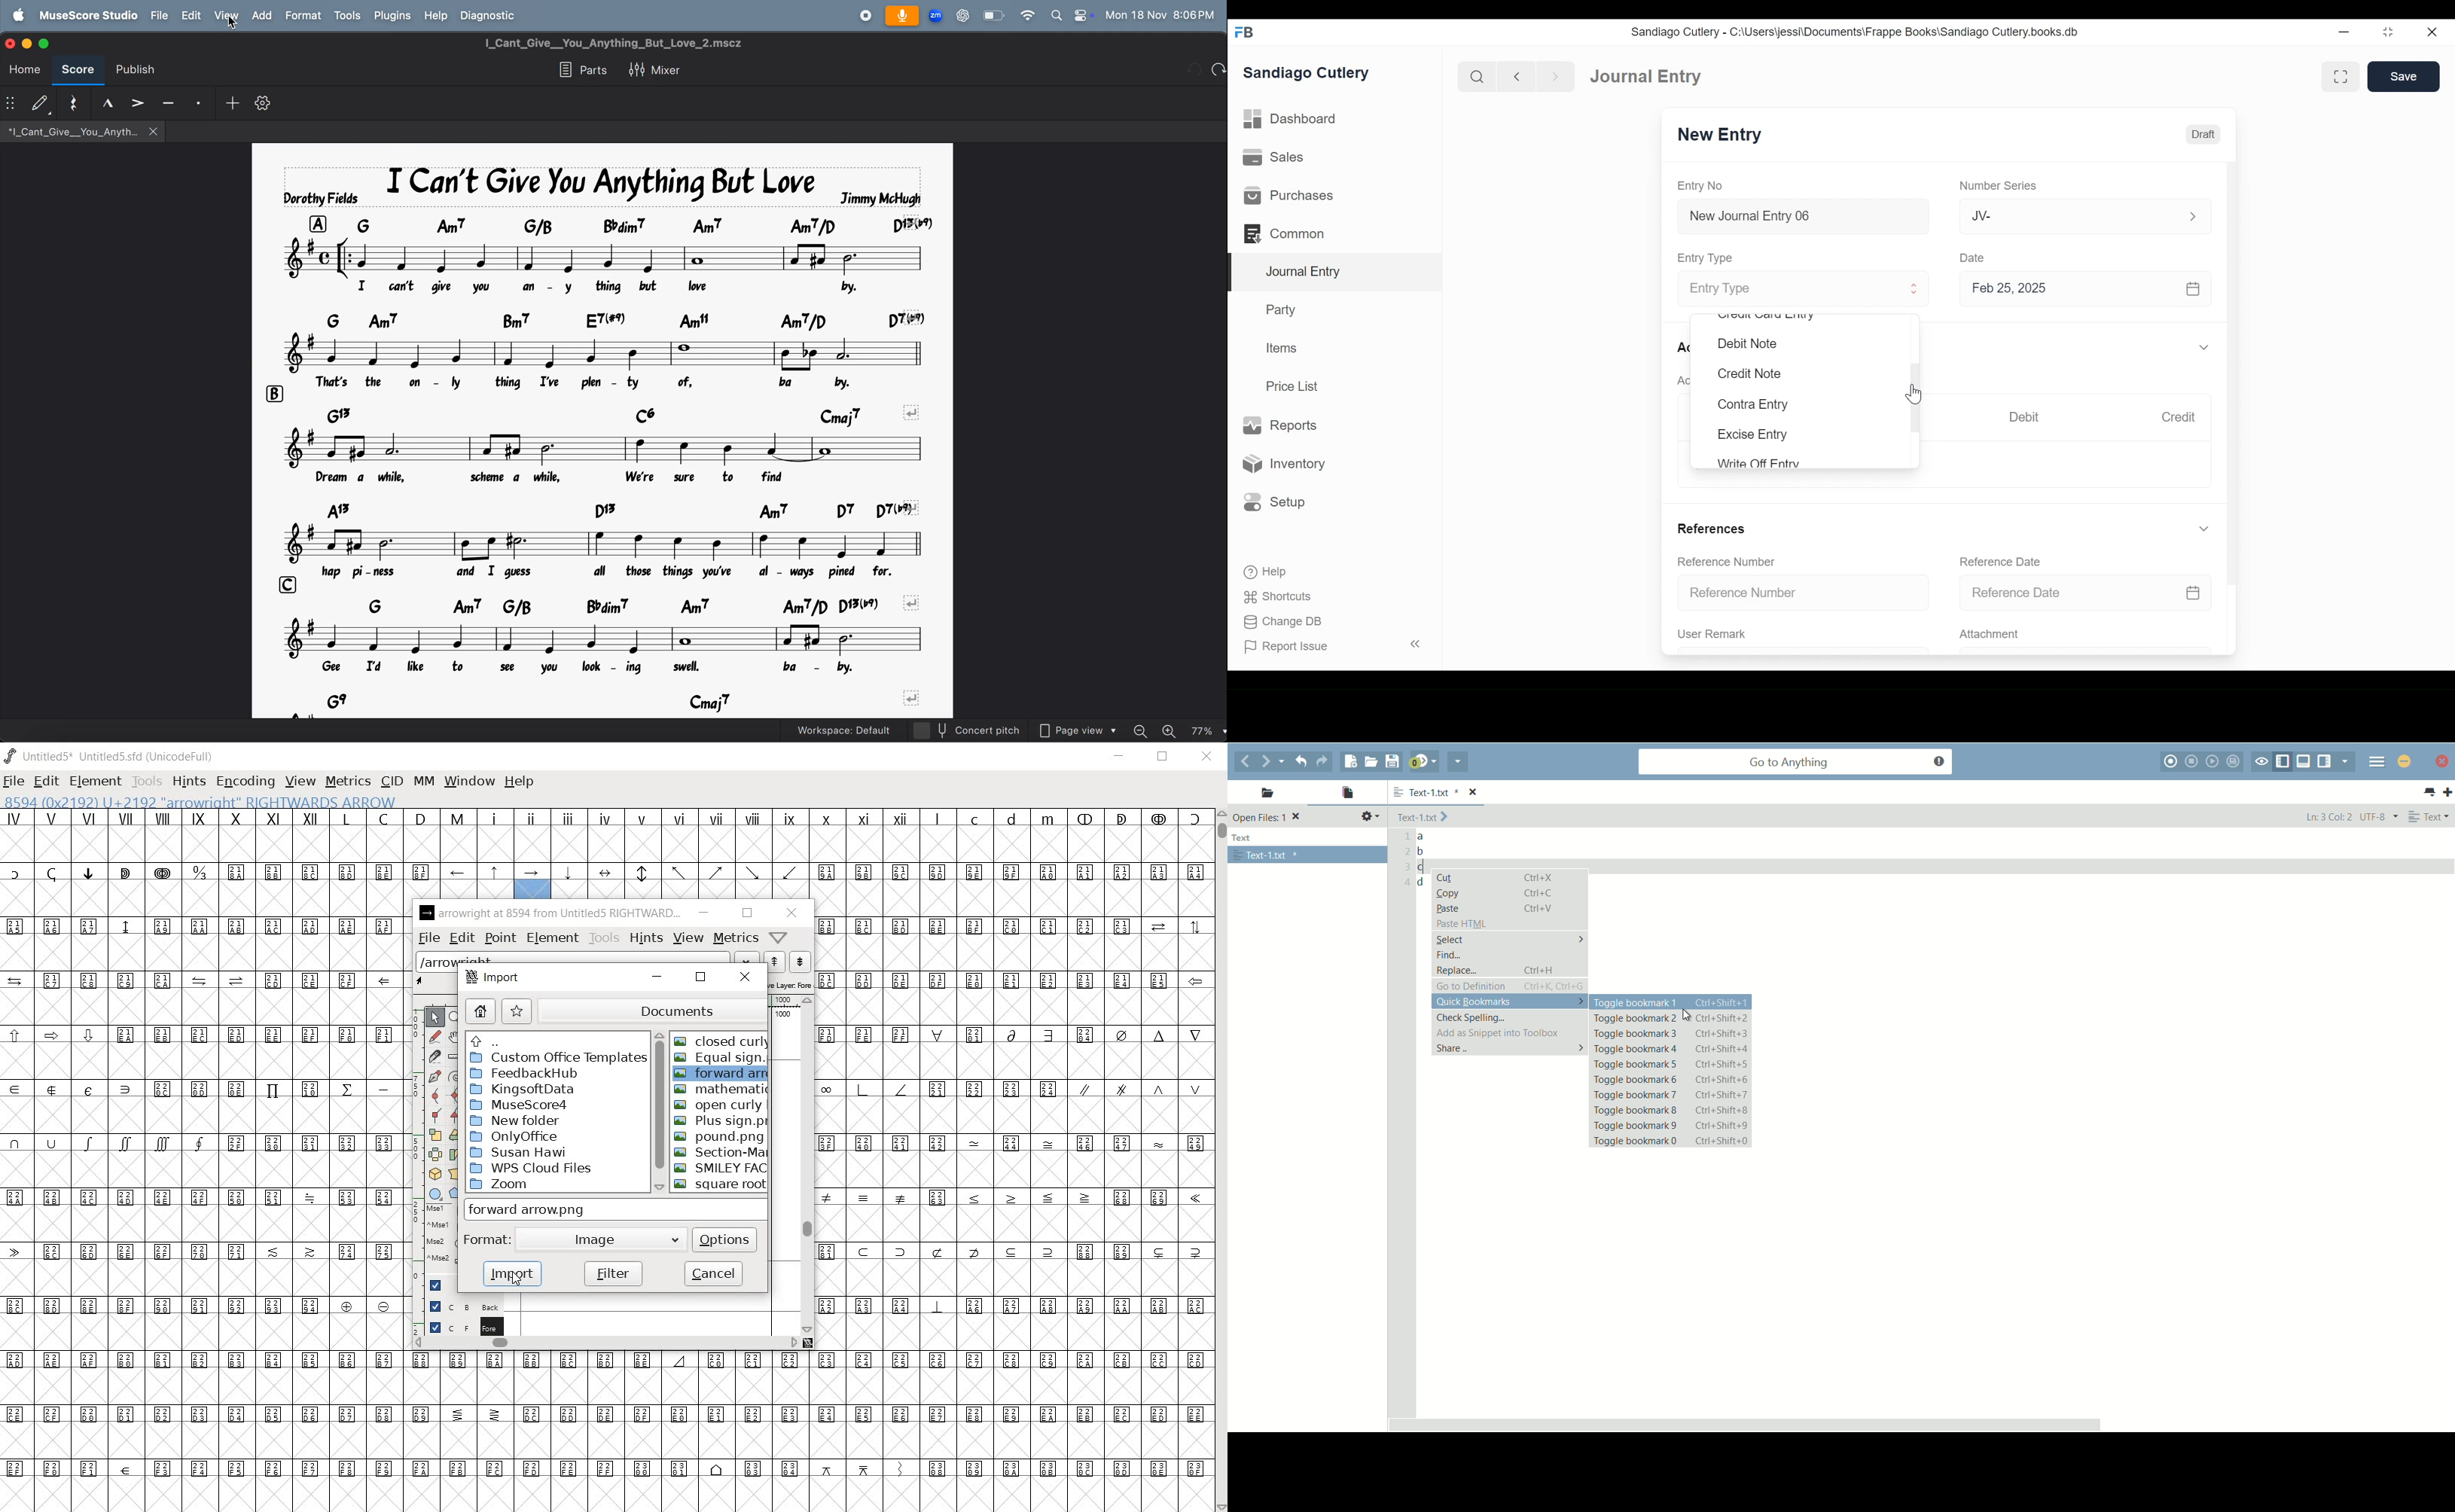  What do you see at coordinates (1291, 120) in the screenshot?
I see `Dashboard` at bounding box center [1291, 120].